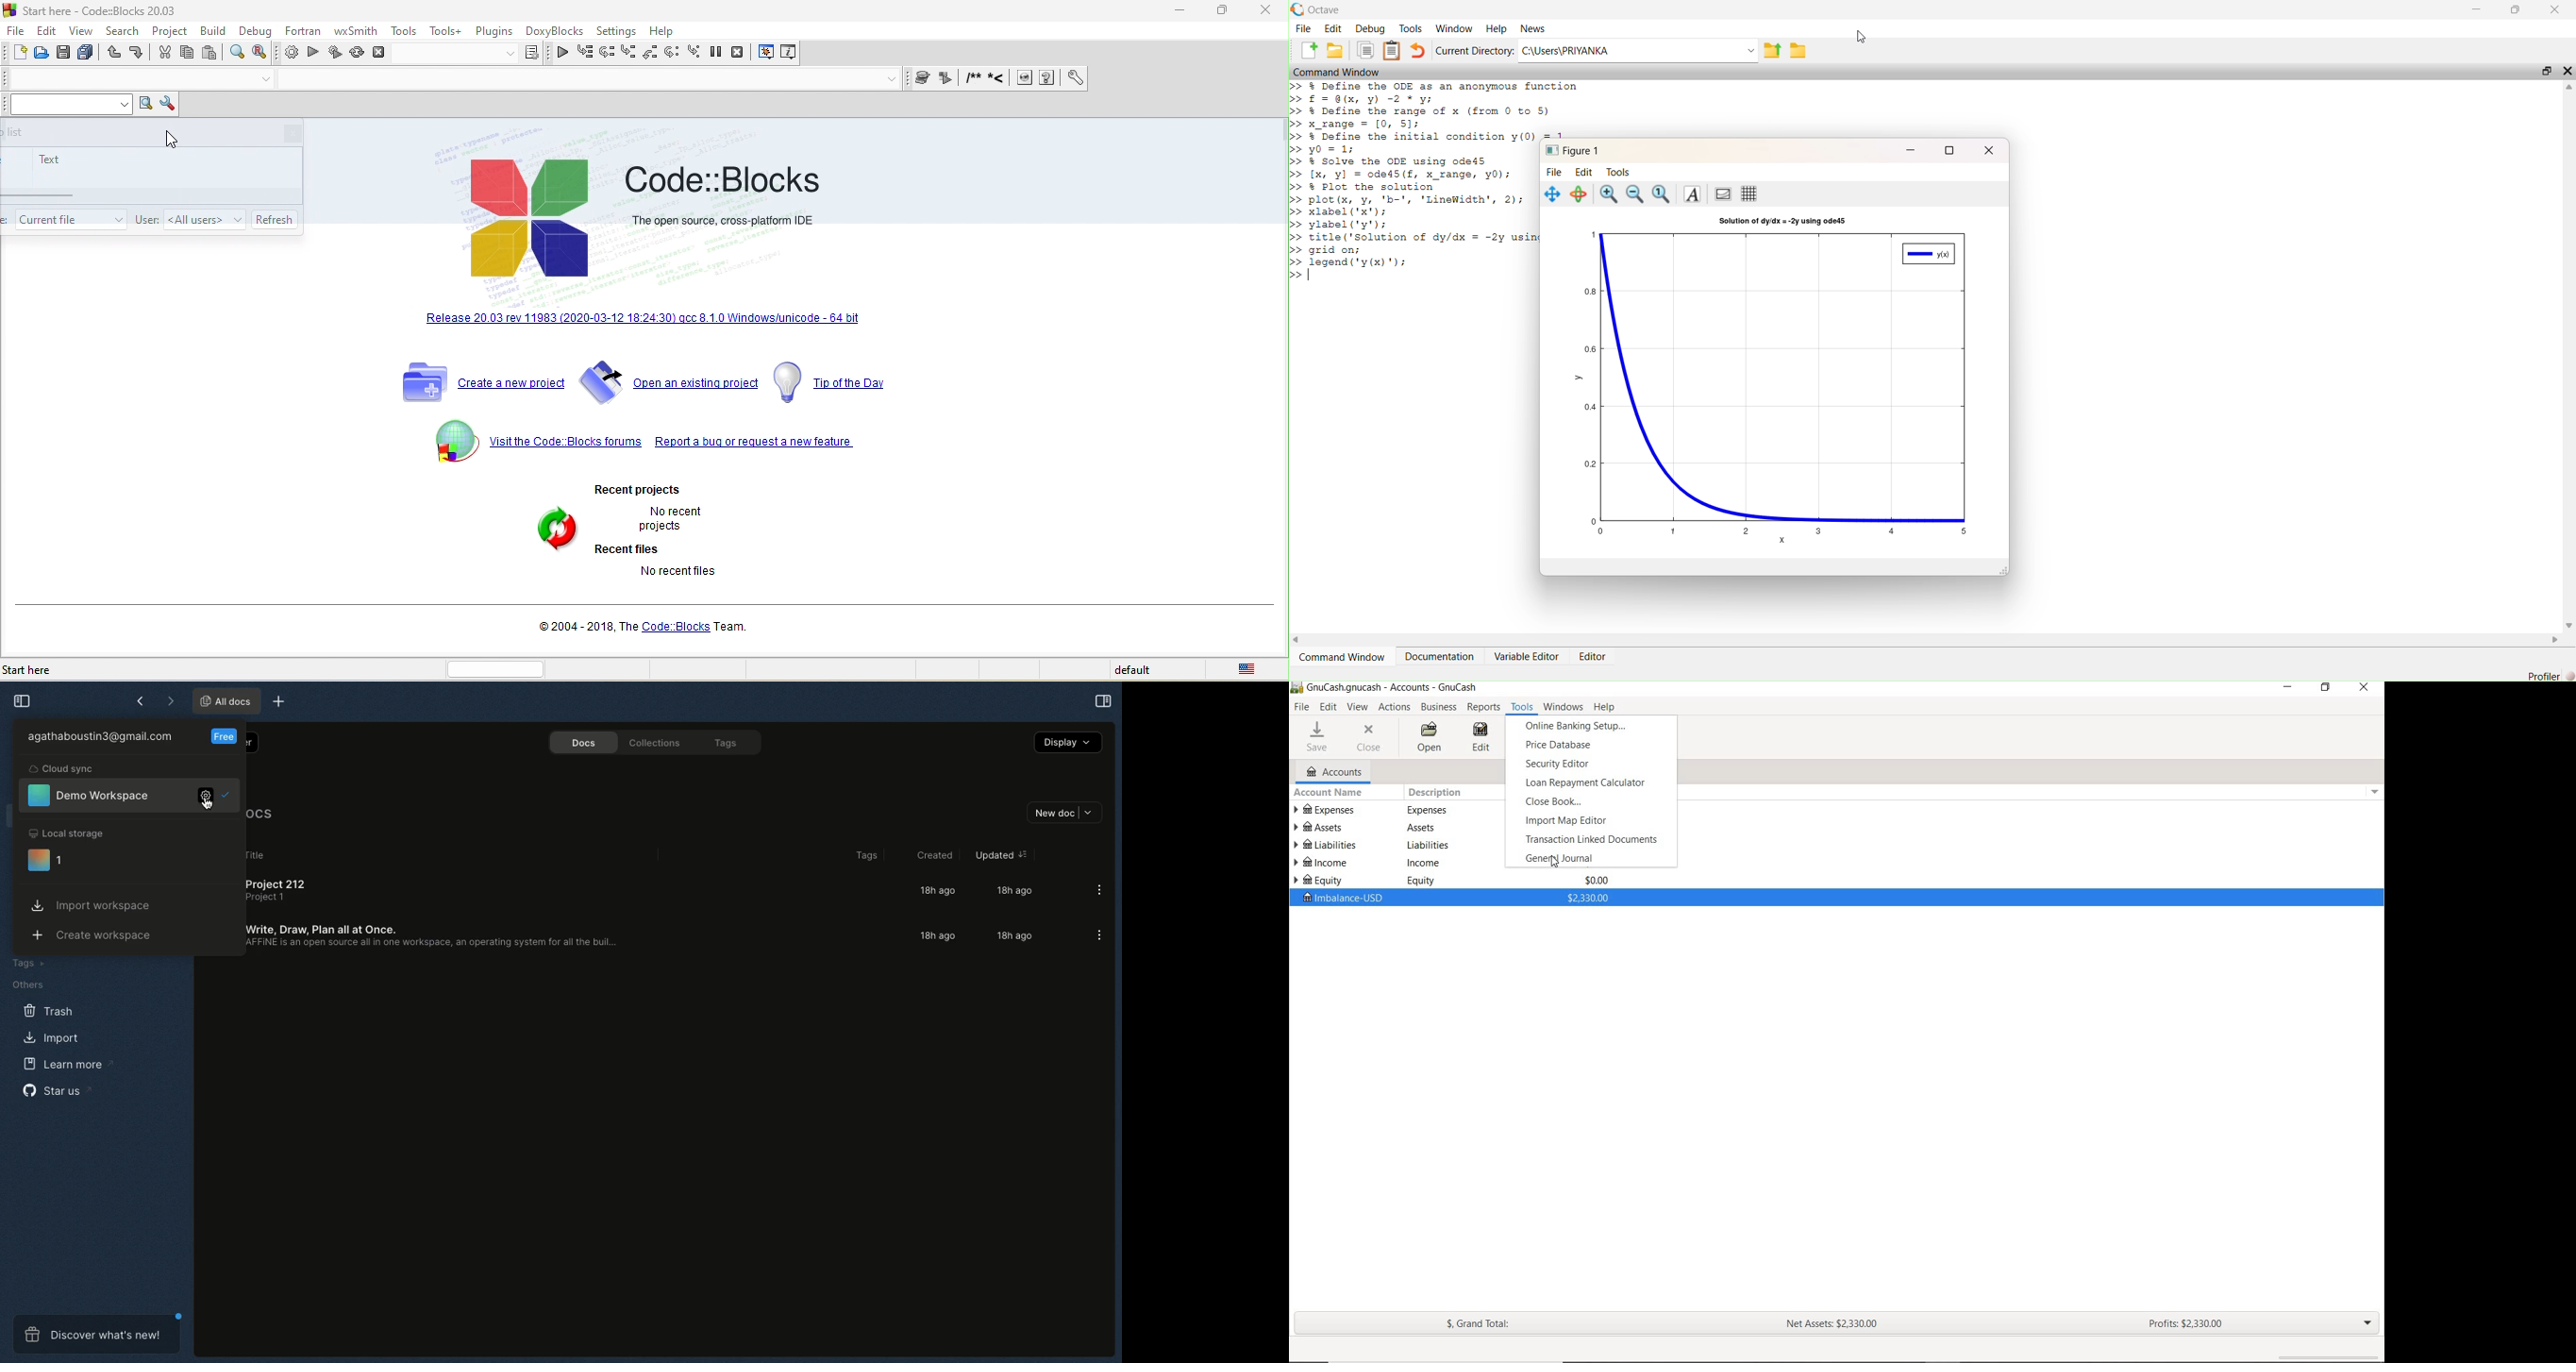 This screenshot has height=1372, width=2576. I want to click on ACCOUNT NAME, so click(1397, 792).